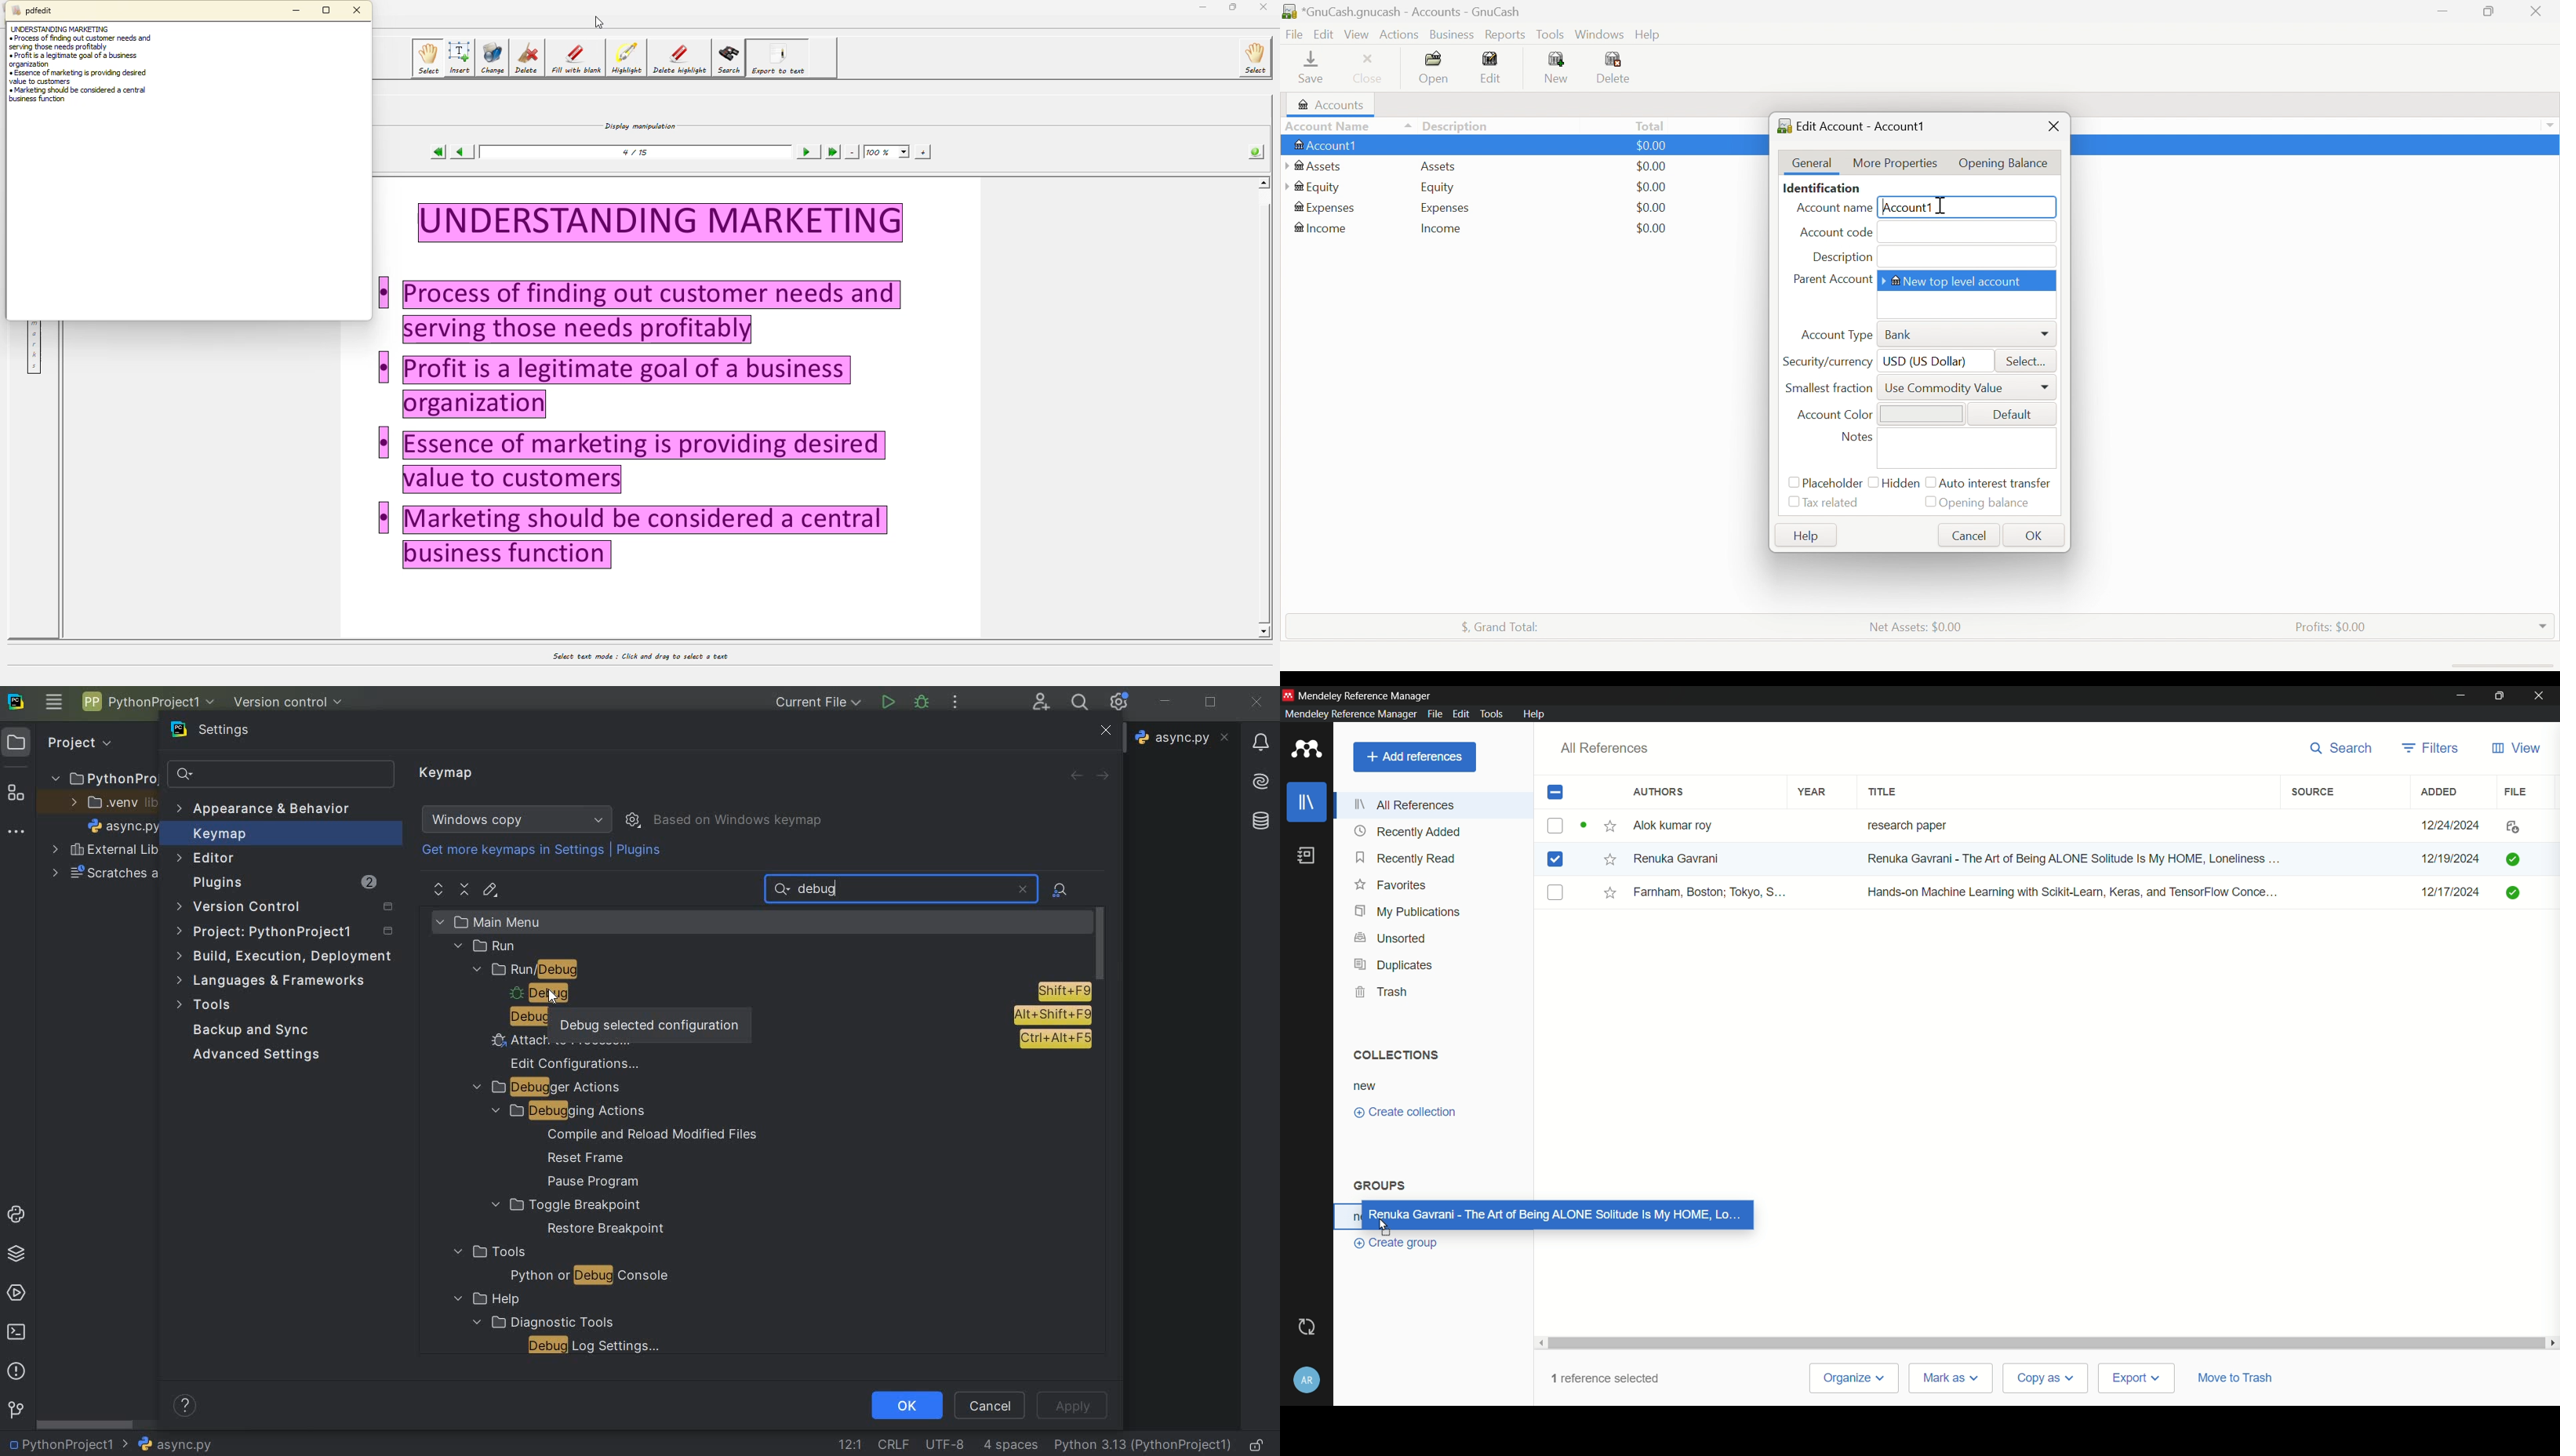 The width and height of the screenshot is (2576, 1456). I want to click on Renuka Gavrani, so click(1677, 858).